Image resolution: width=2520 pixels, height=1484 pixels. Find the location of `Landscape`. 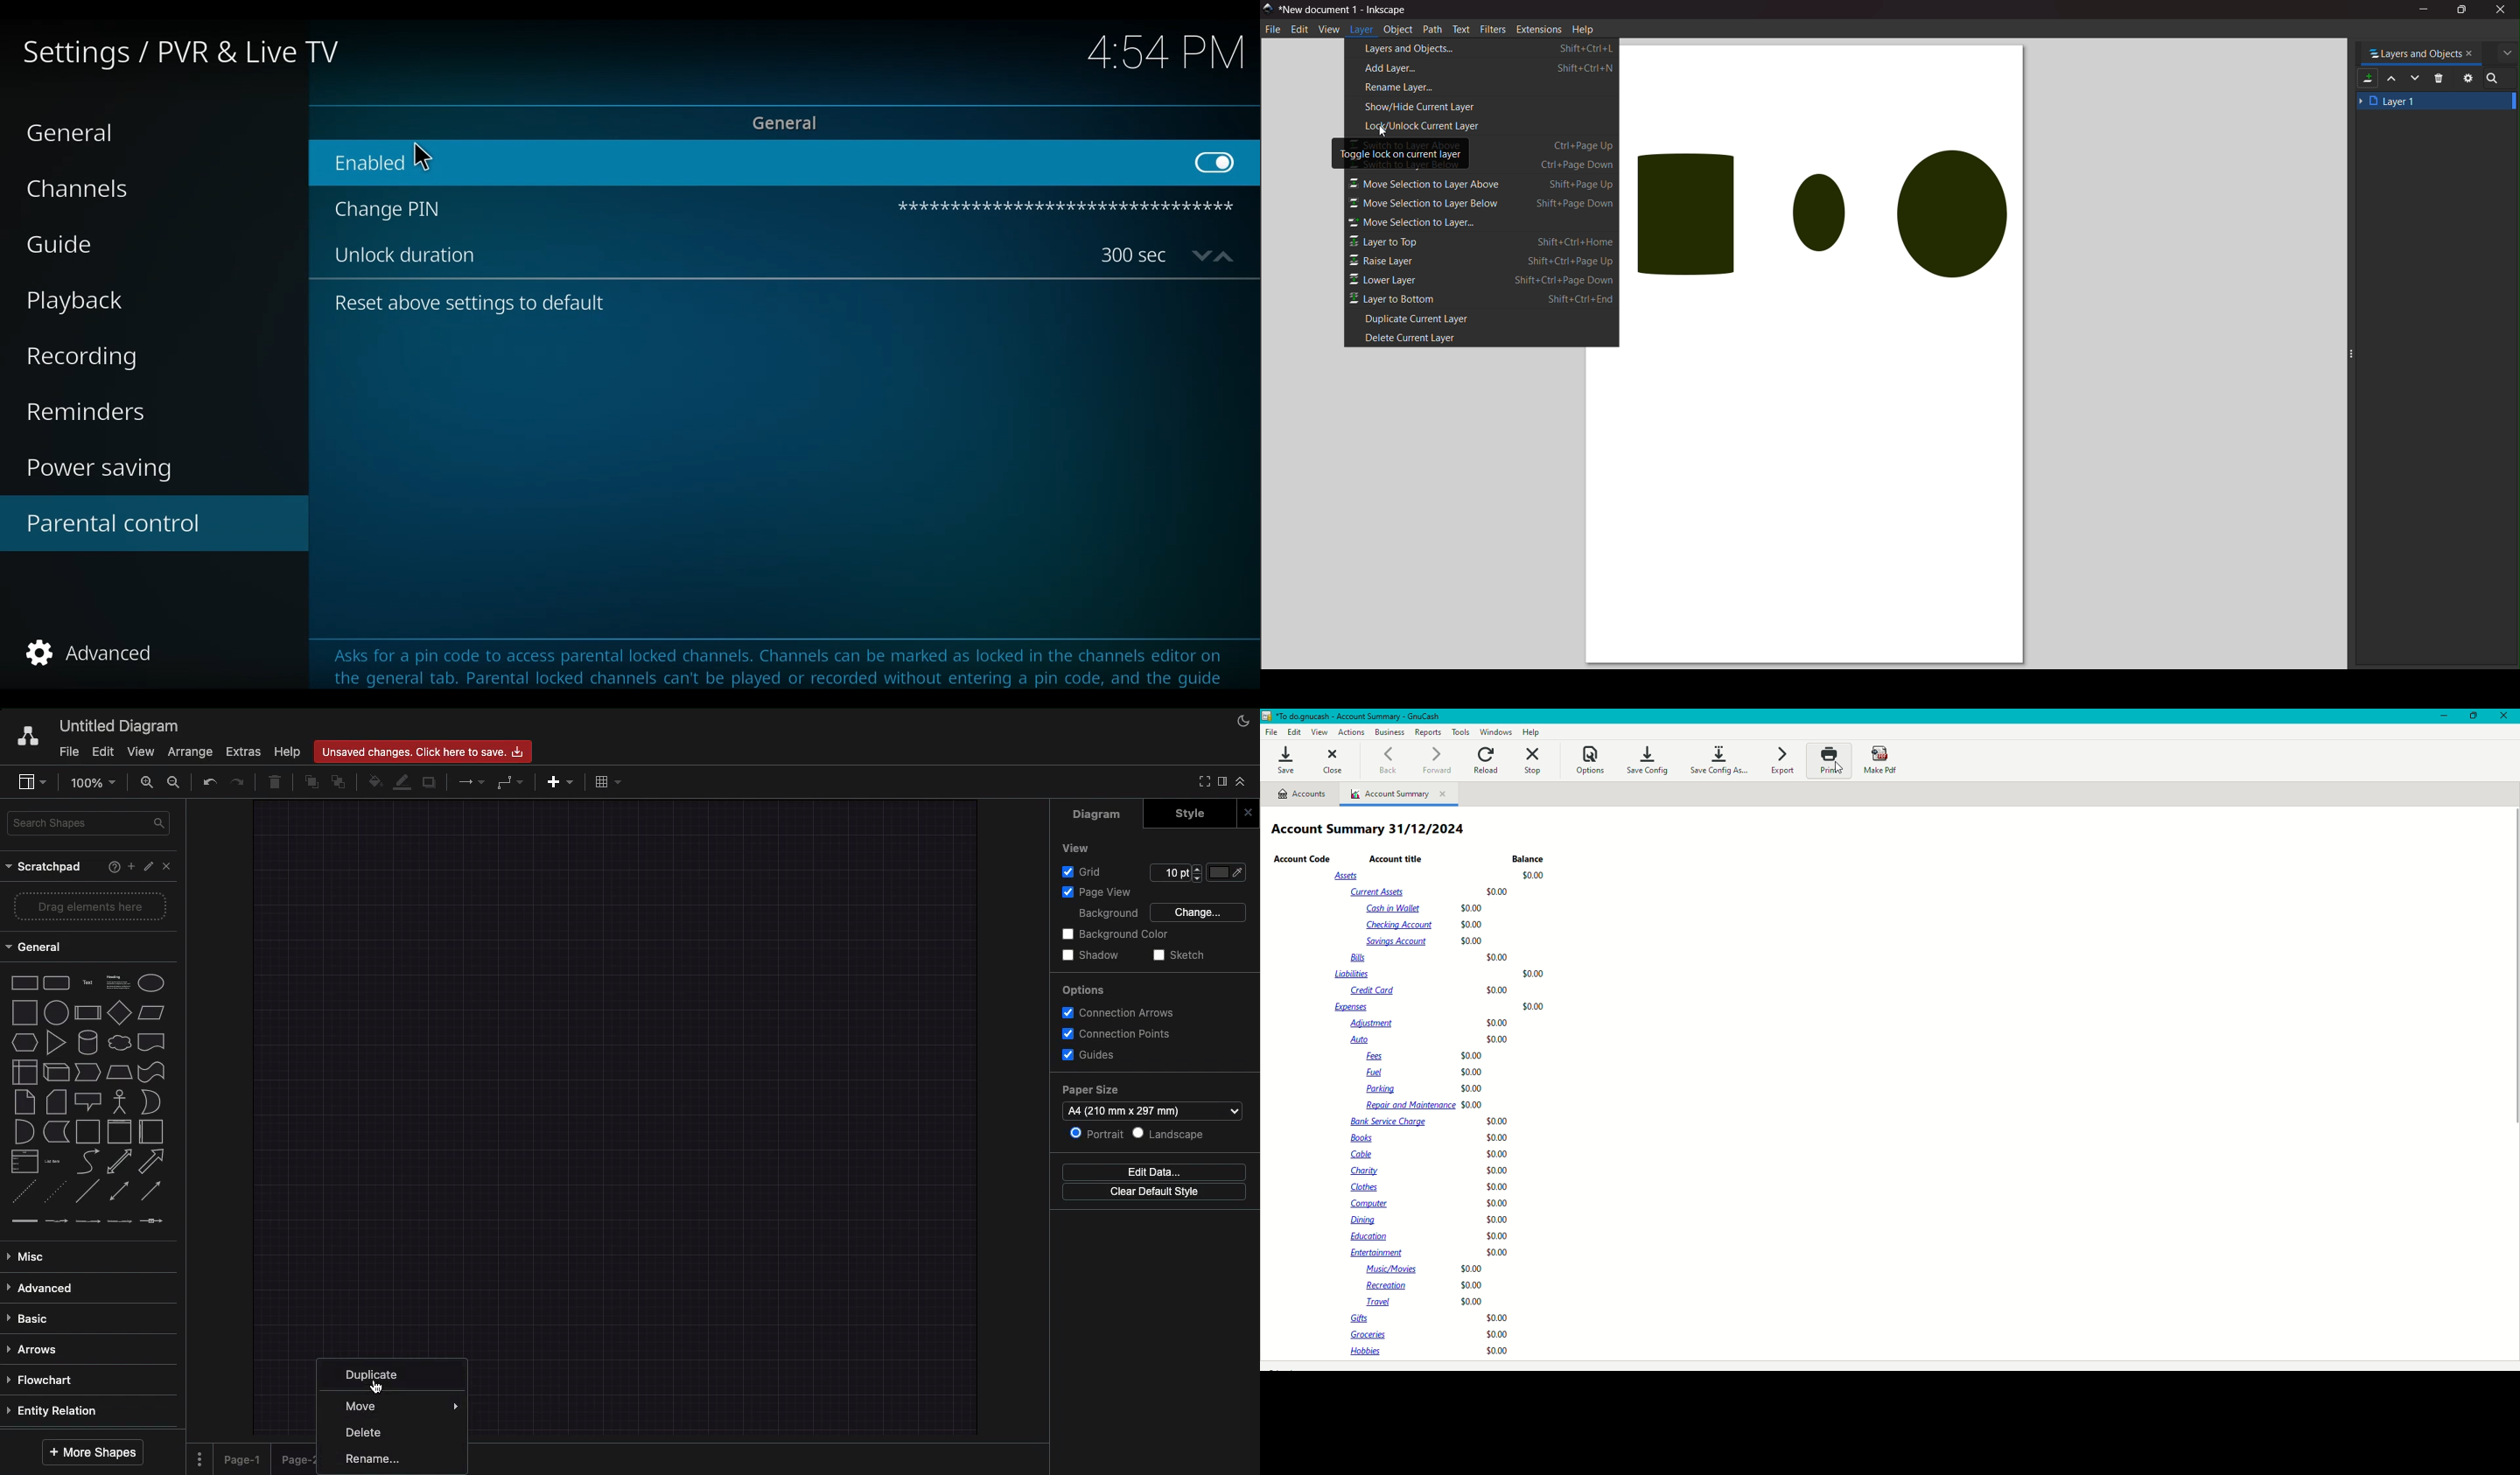

Landscape is located at coordinates (1169, 1134).